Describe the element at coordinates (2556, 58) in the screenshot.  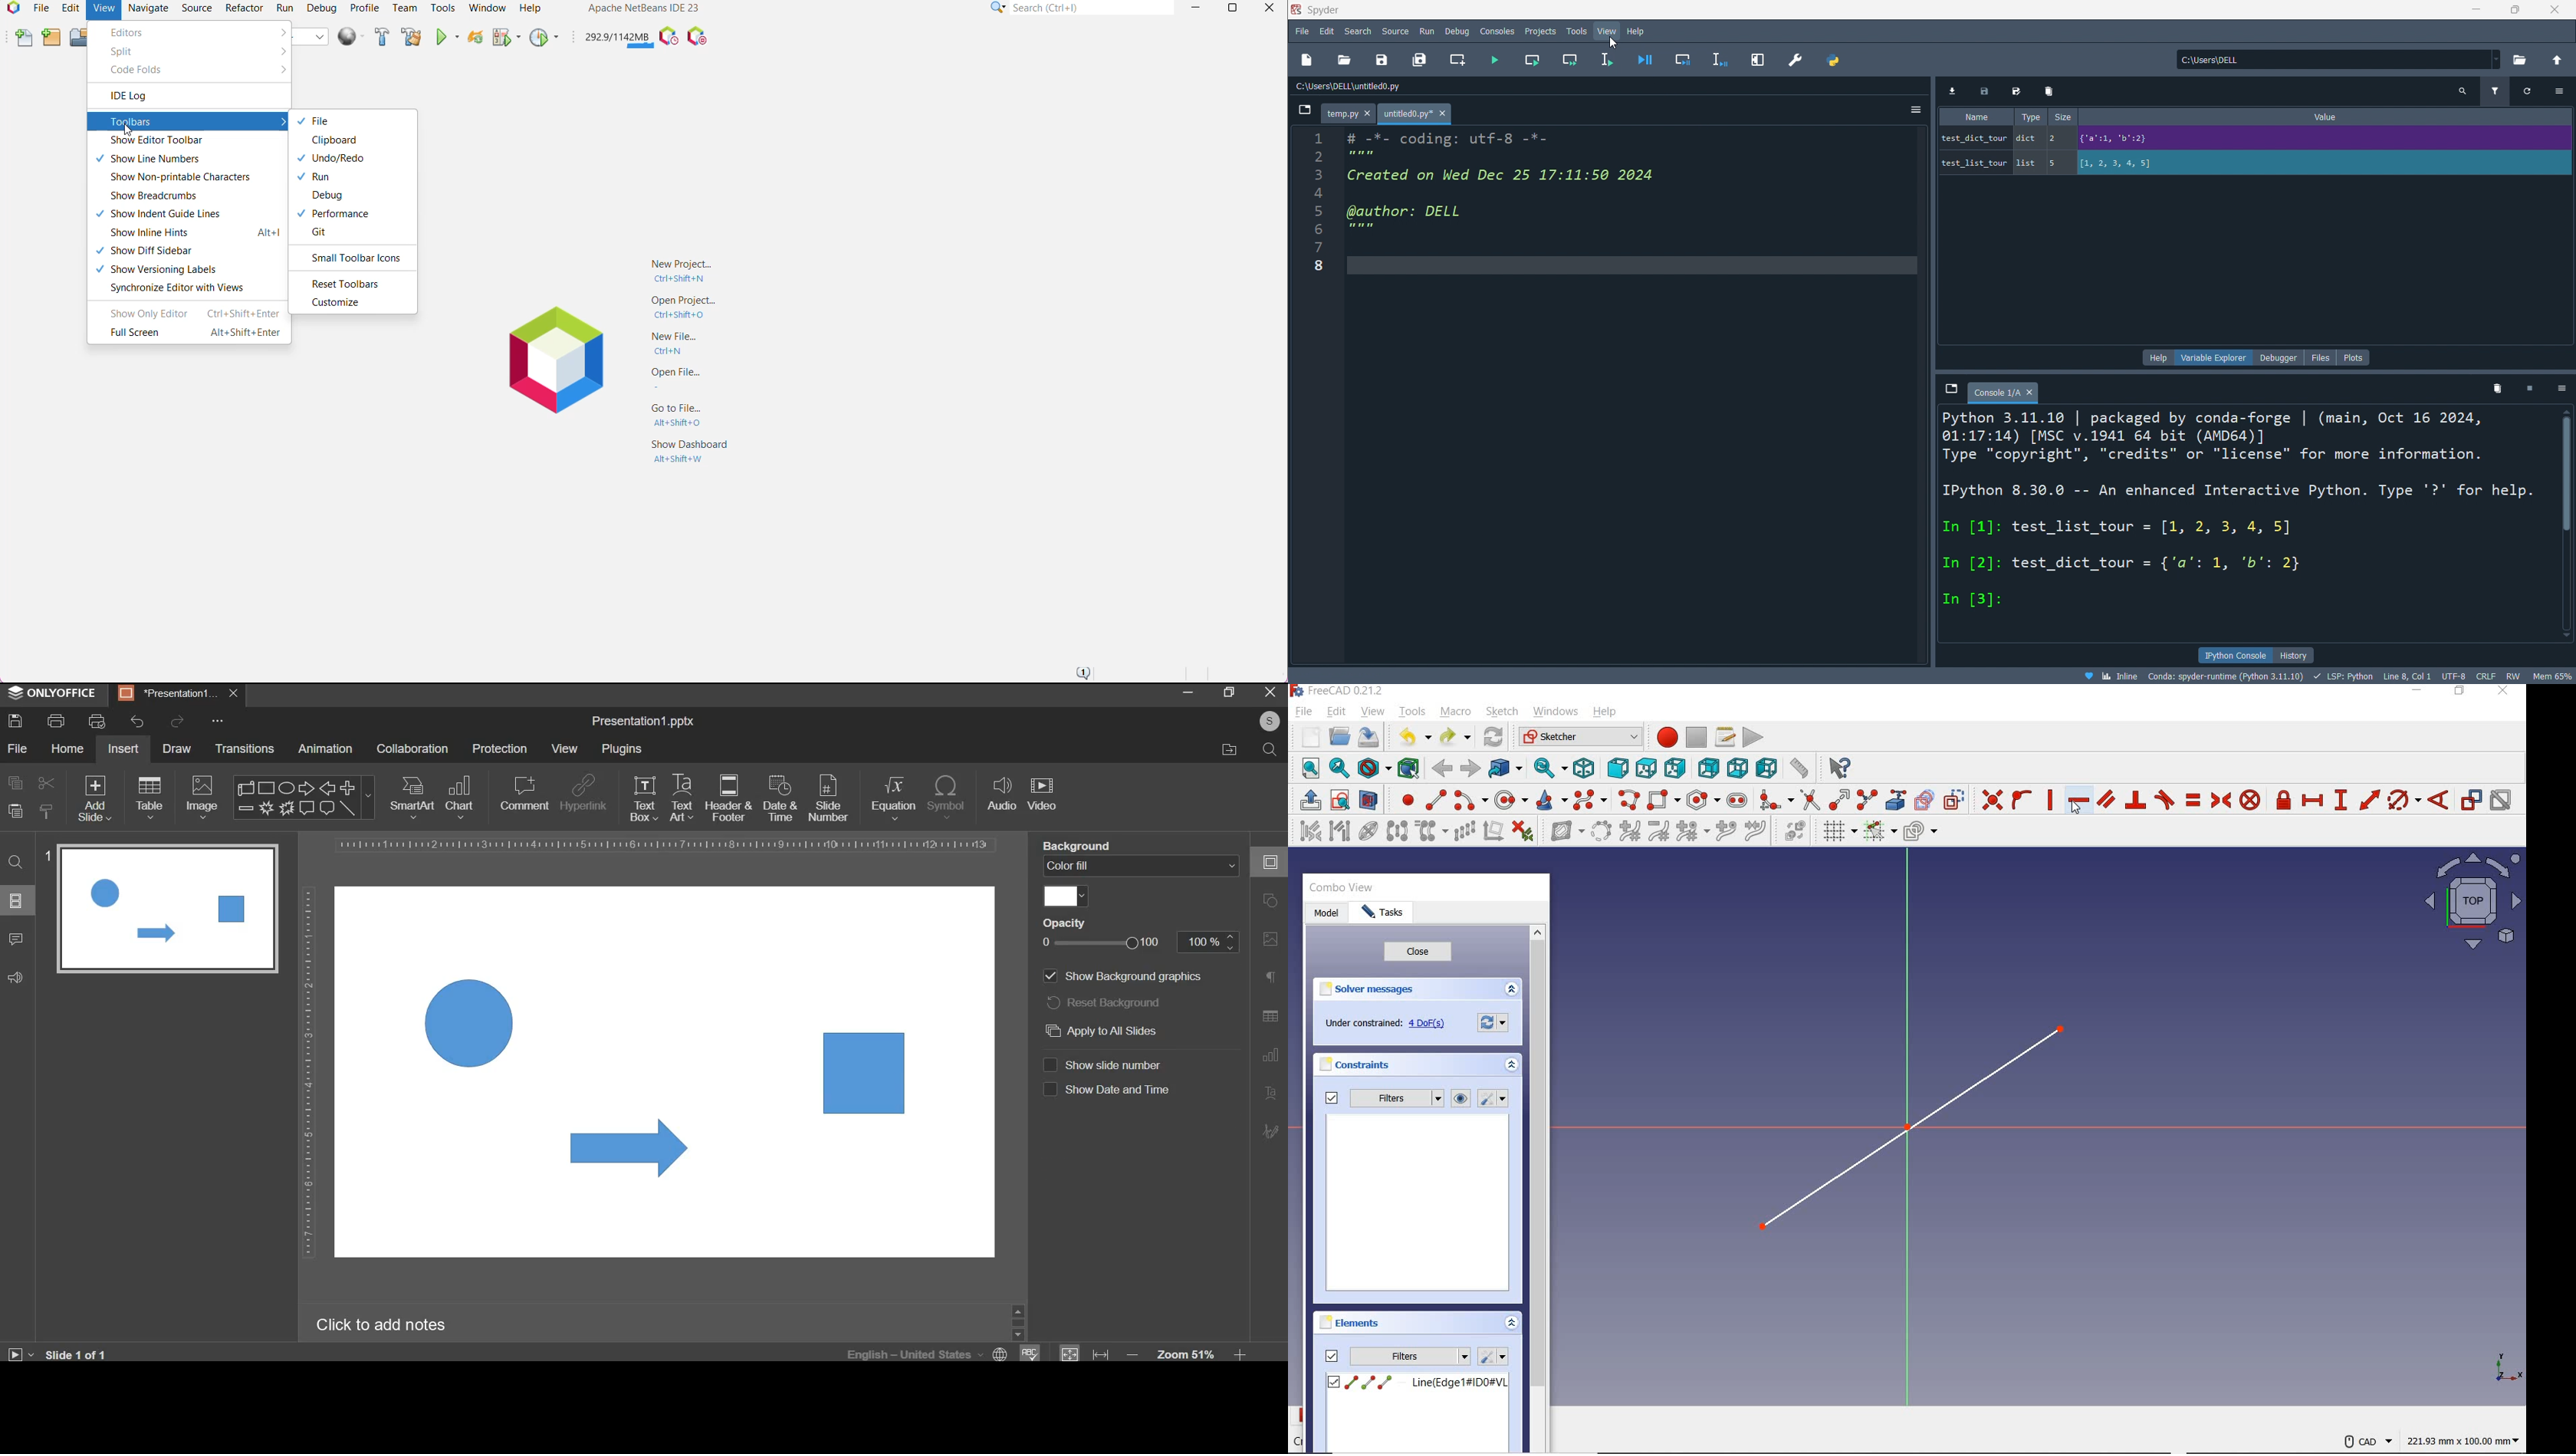
I see `open parent folder` at that location.